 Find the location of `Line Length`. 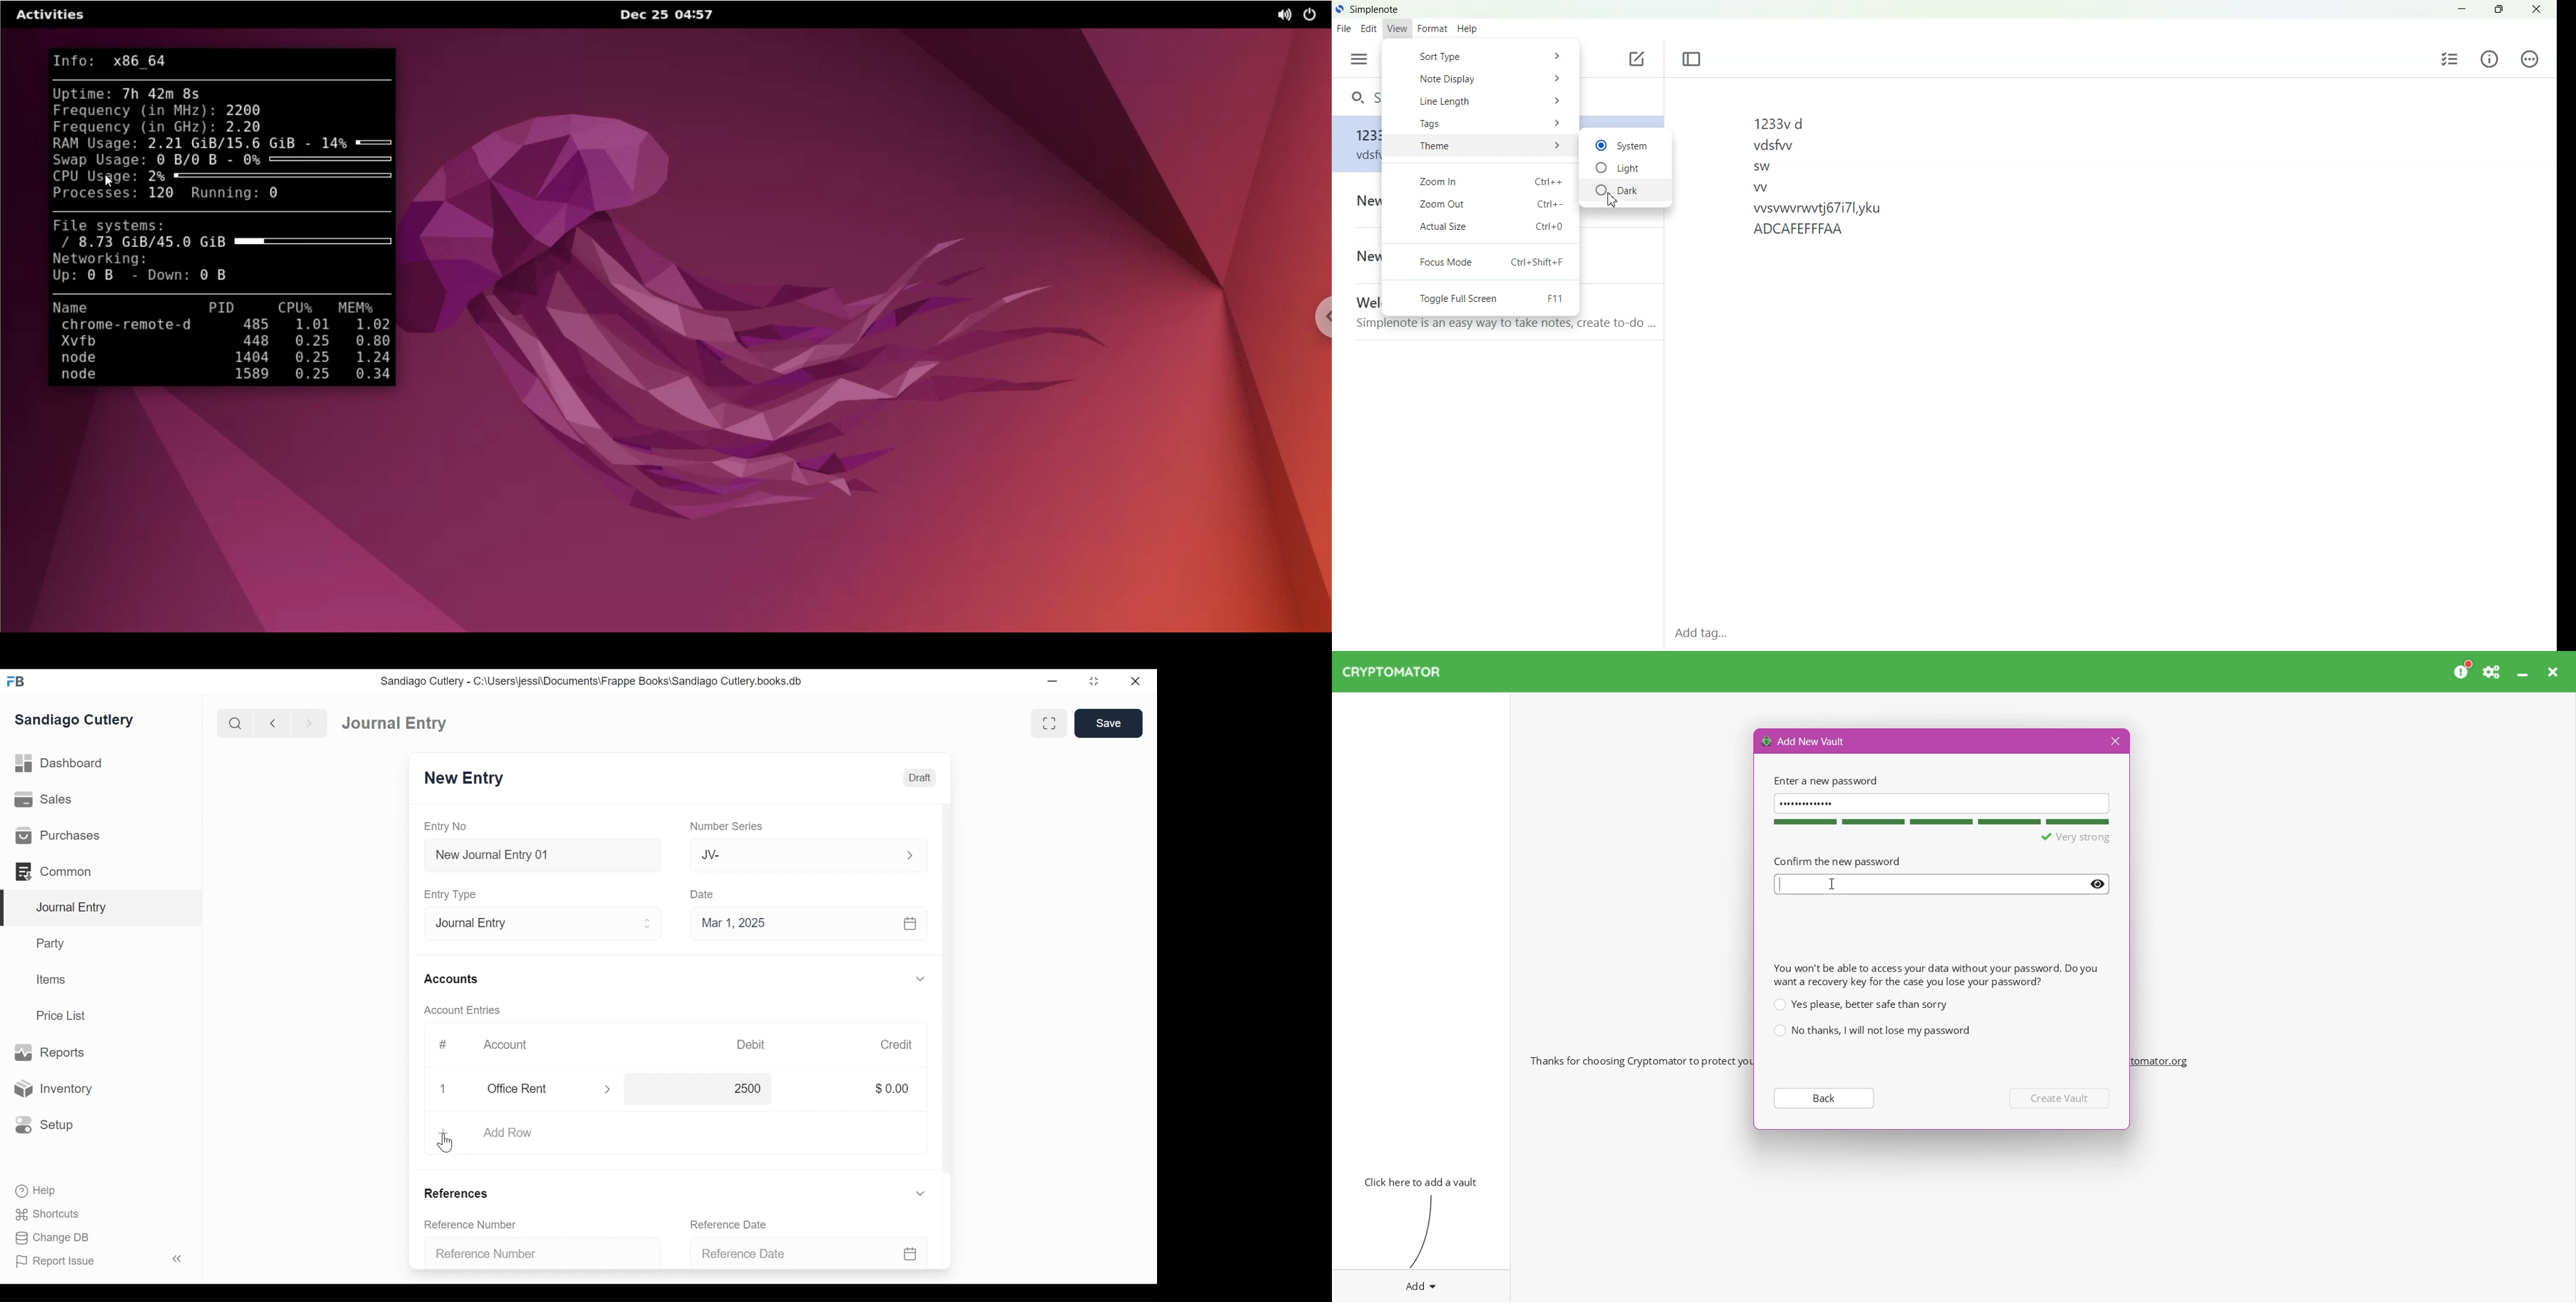

Line Length is located at coordinates (1481, 101).